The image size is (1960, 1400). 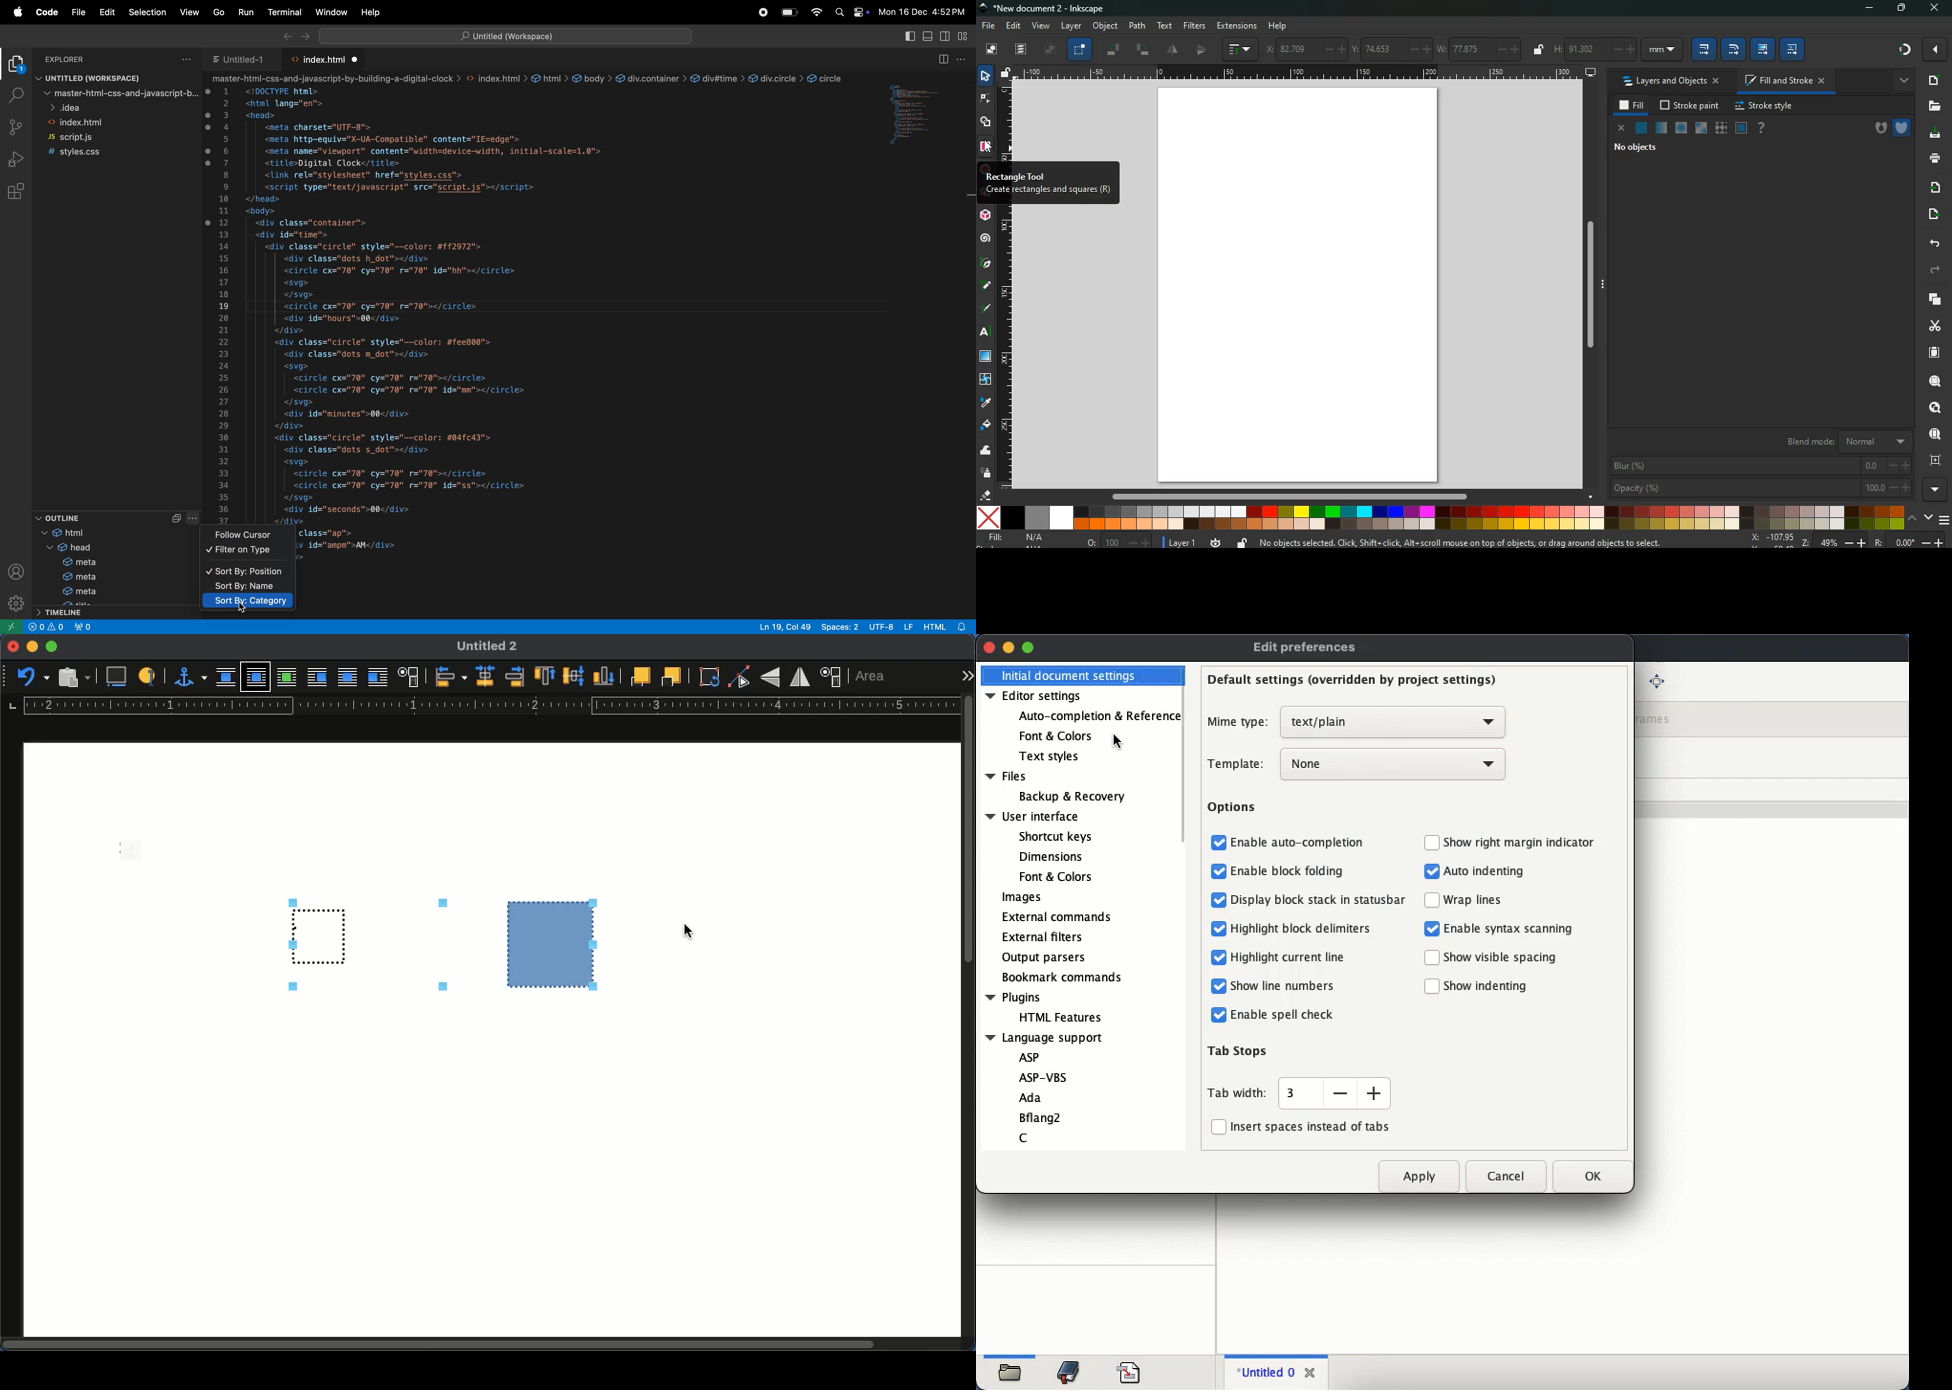 I want to click on go, so click(x=218, y=13).